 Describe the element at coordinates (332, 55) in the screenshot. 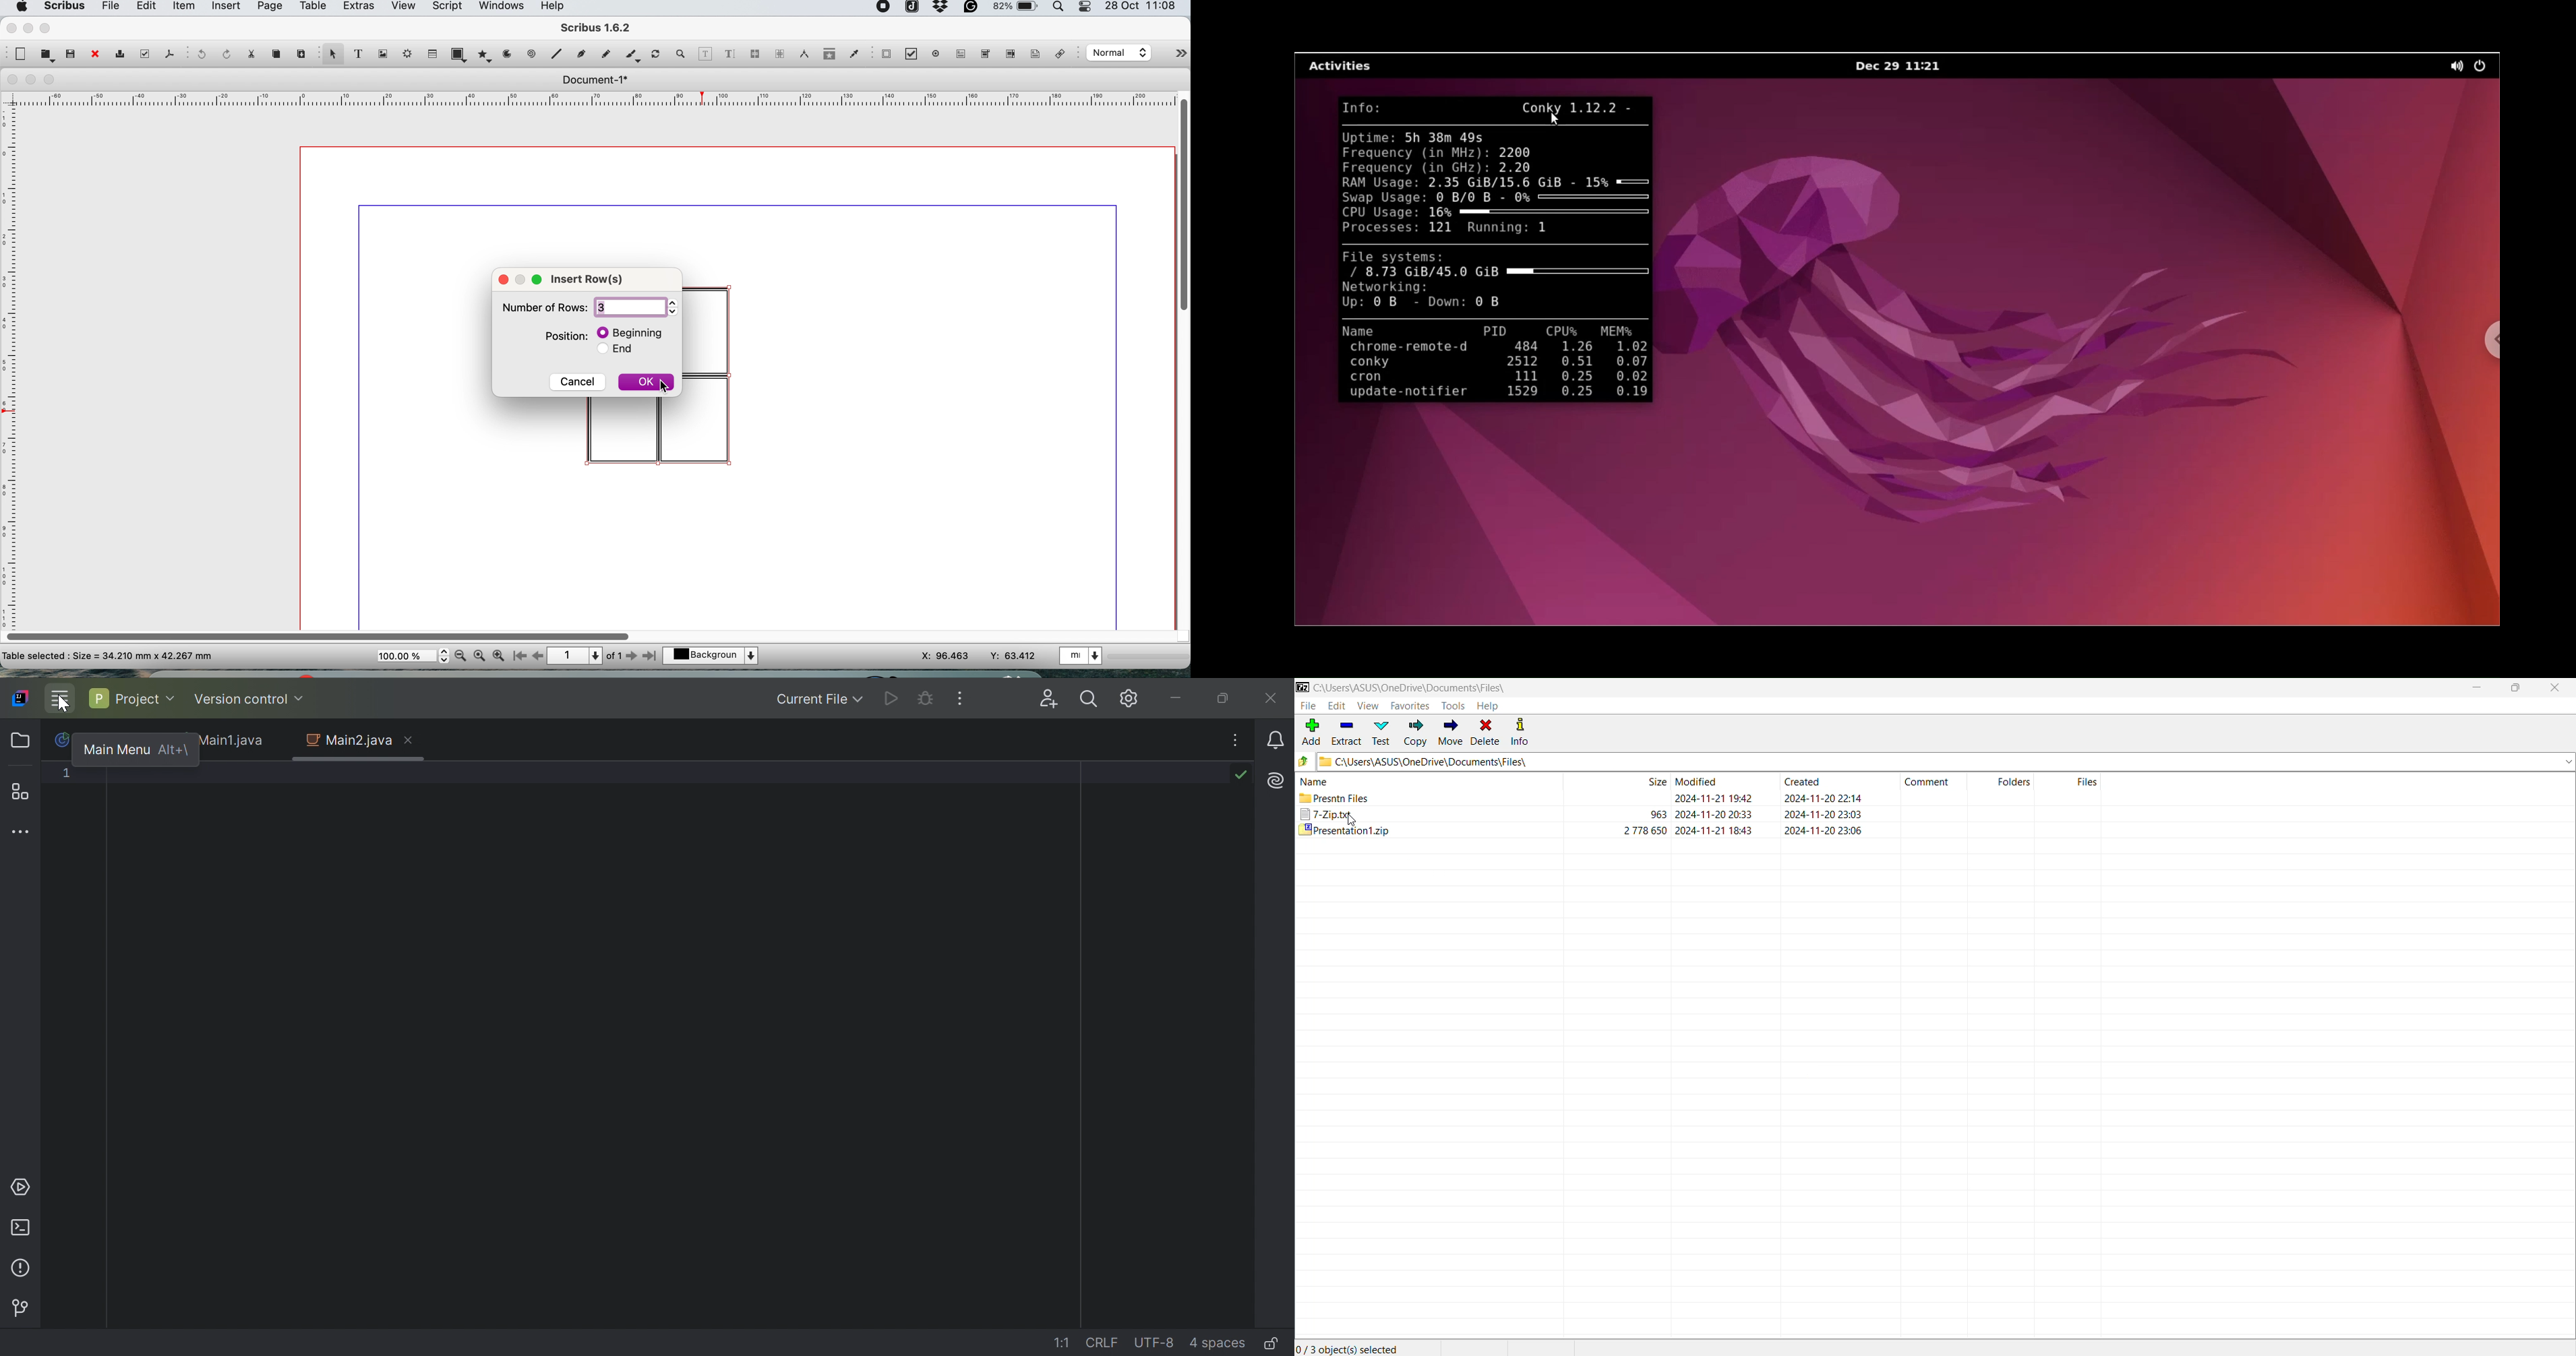

I see `select item` at that location.